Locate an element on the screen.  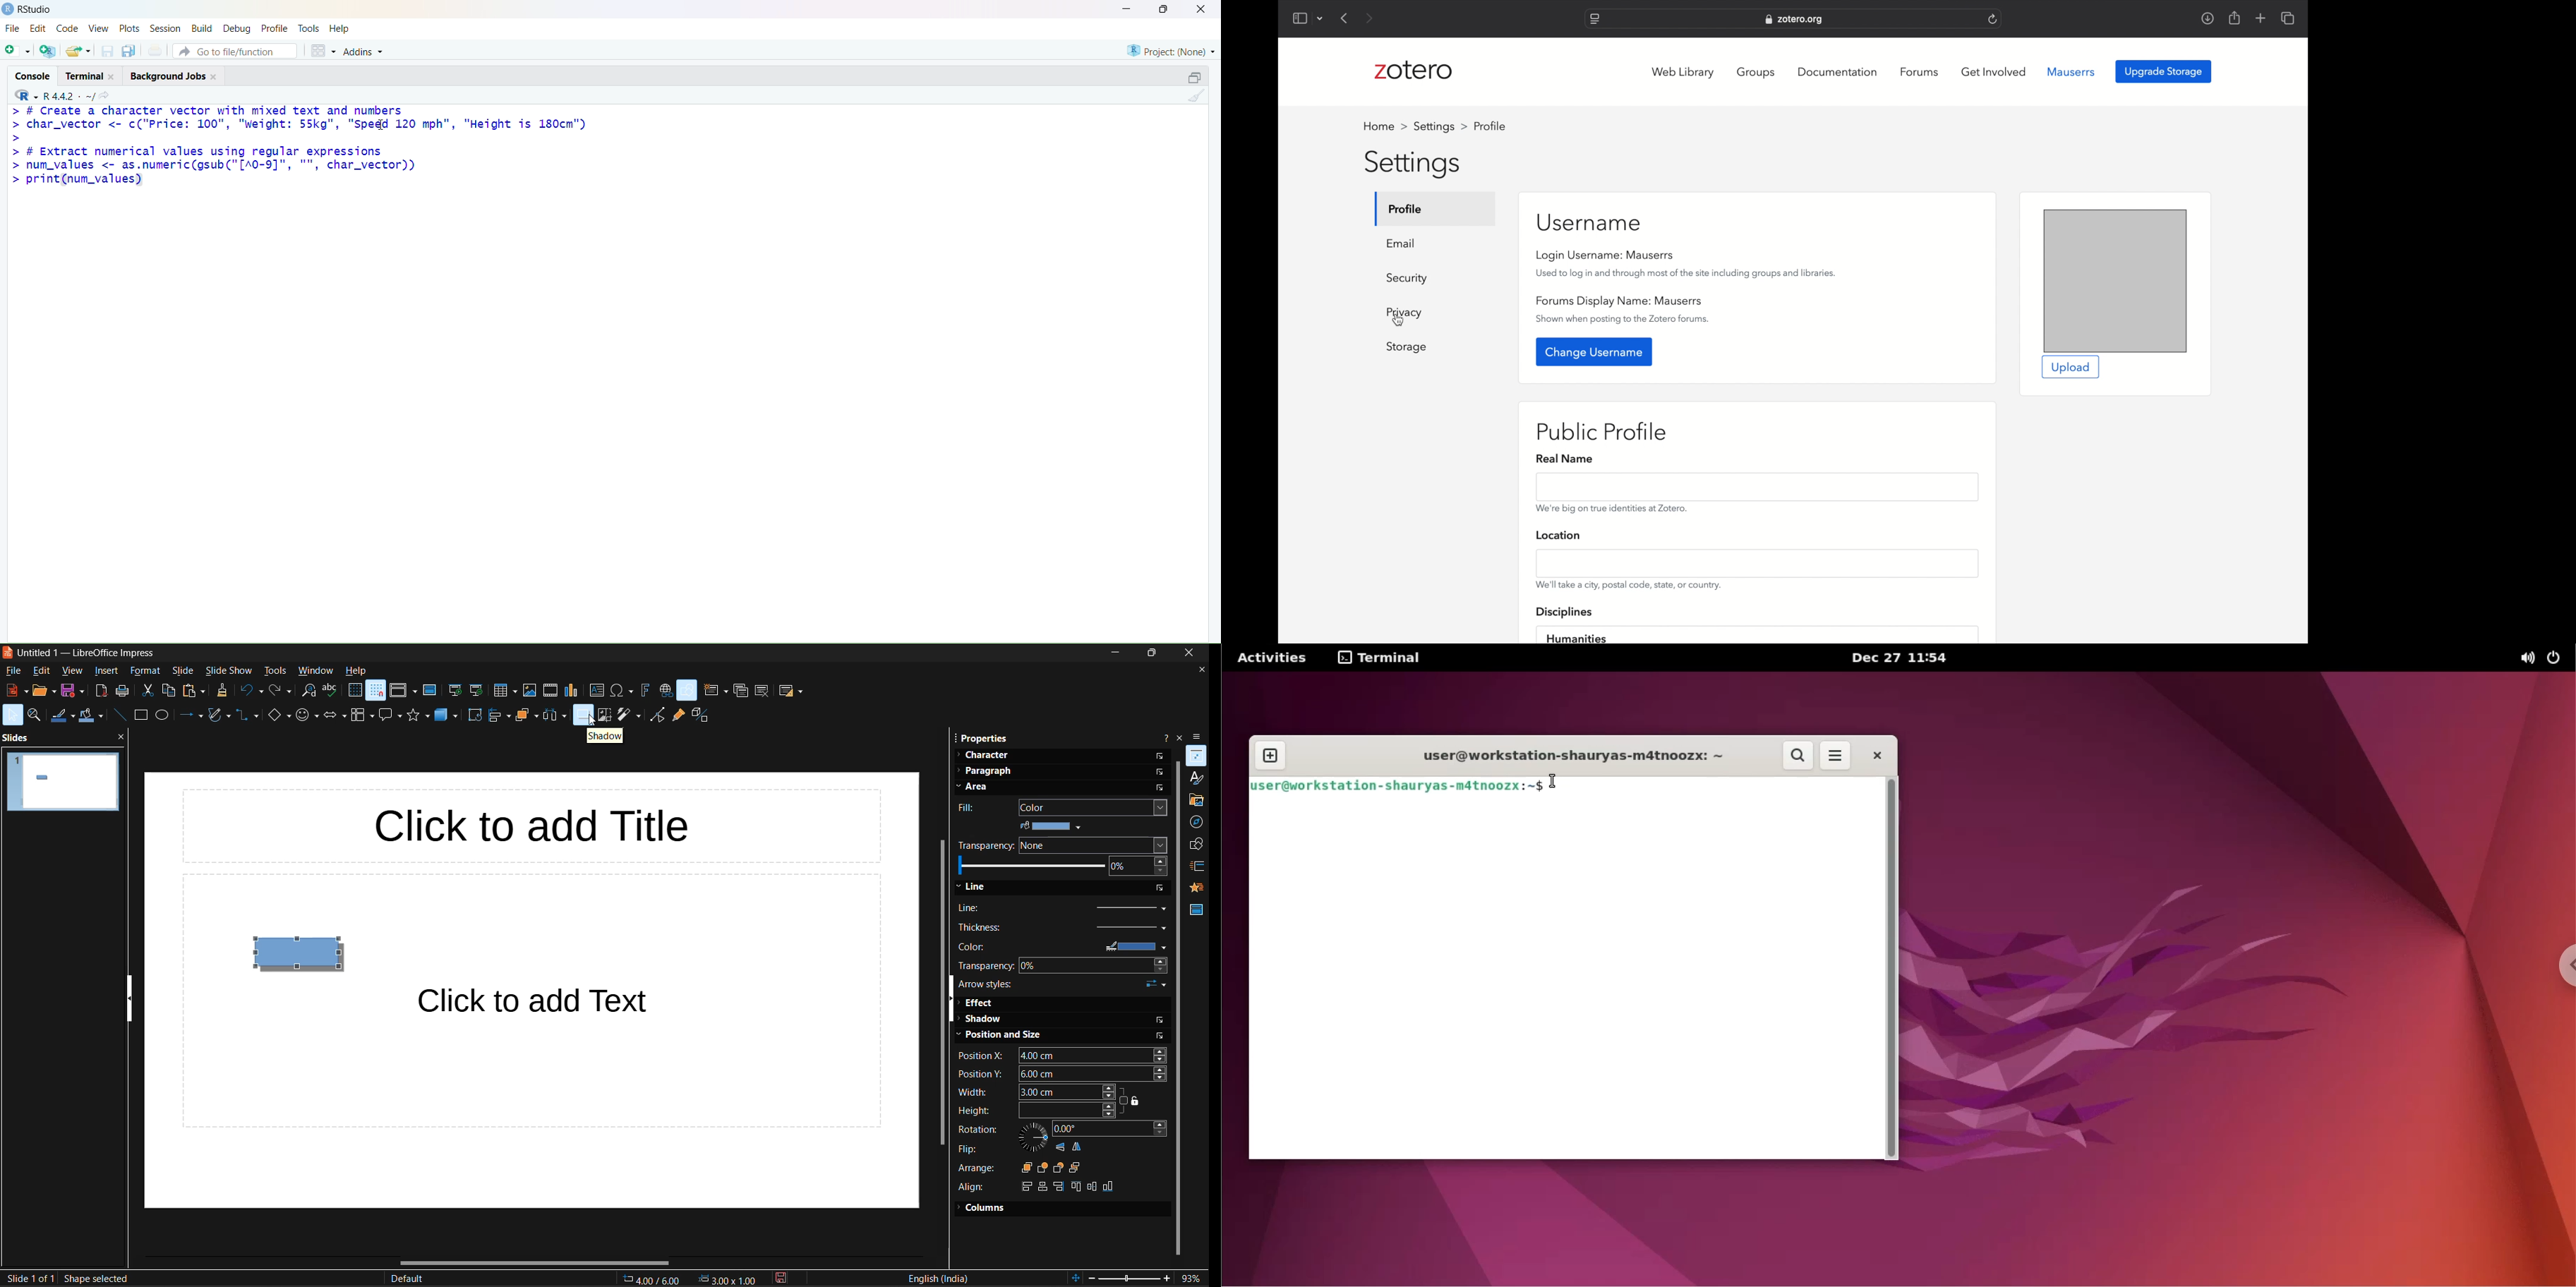
character is located at coordinates (982, 755).